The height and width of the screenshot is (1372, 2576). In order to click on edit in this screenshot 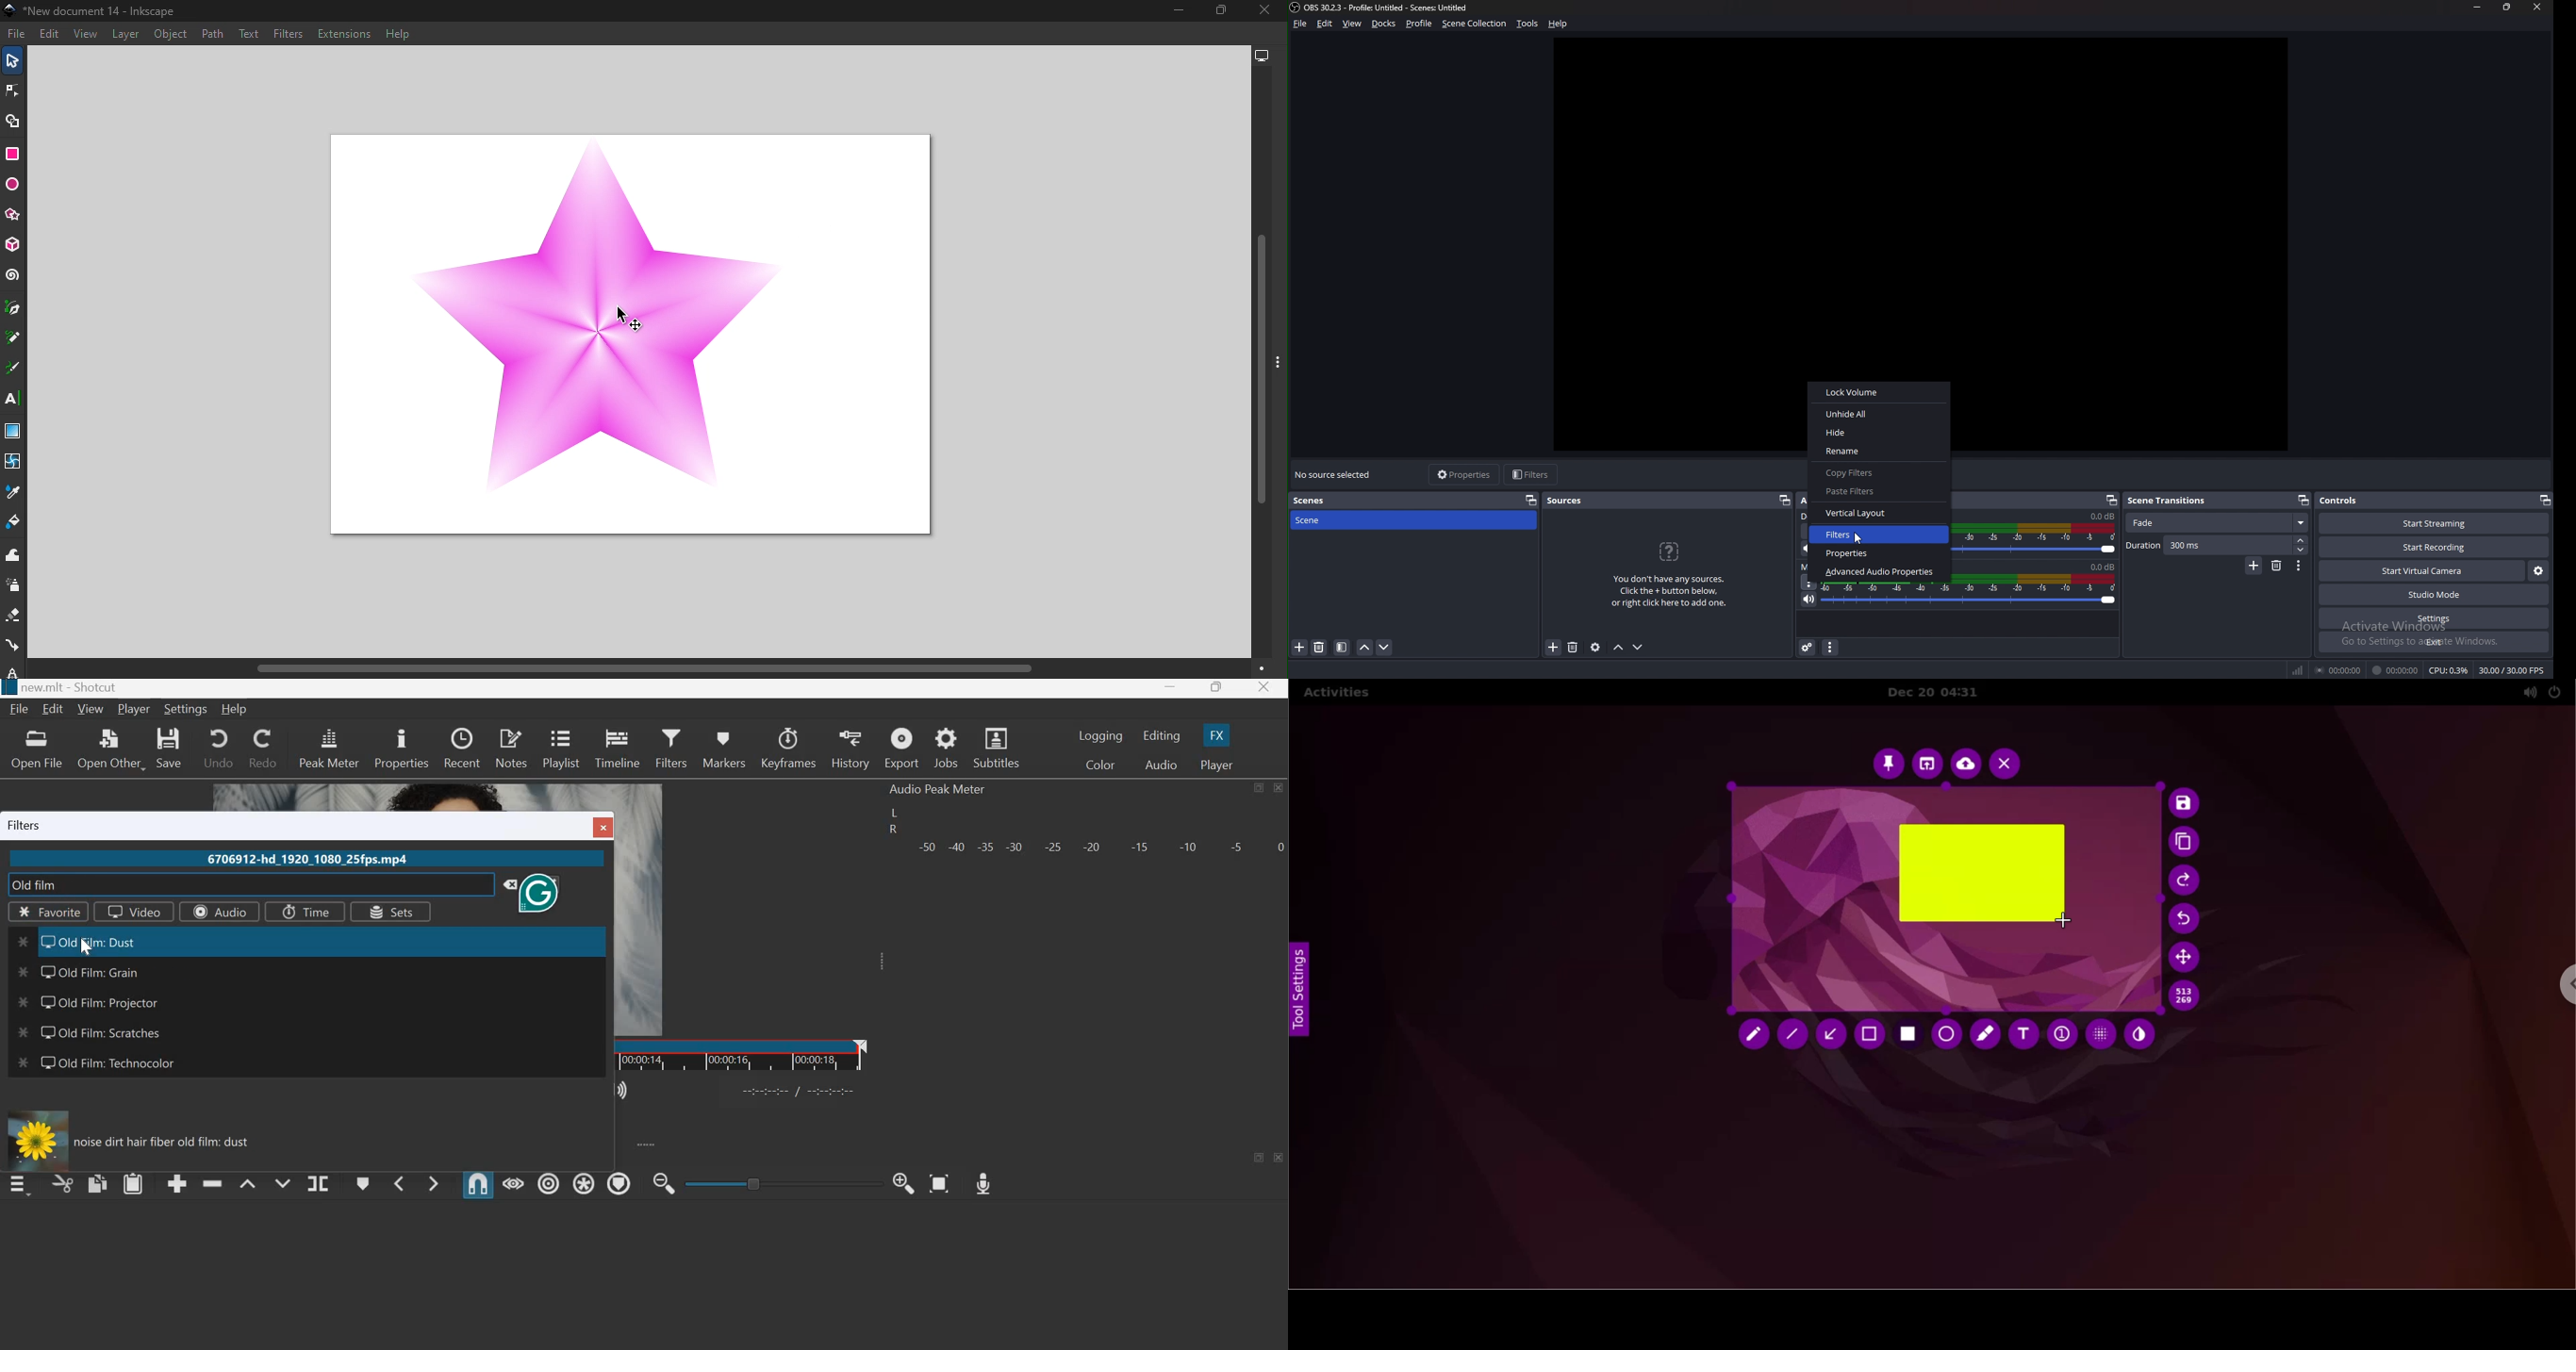, I will do `click(1325, 24)`.